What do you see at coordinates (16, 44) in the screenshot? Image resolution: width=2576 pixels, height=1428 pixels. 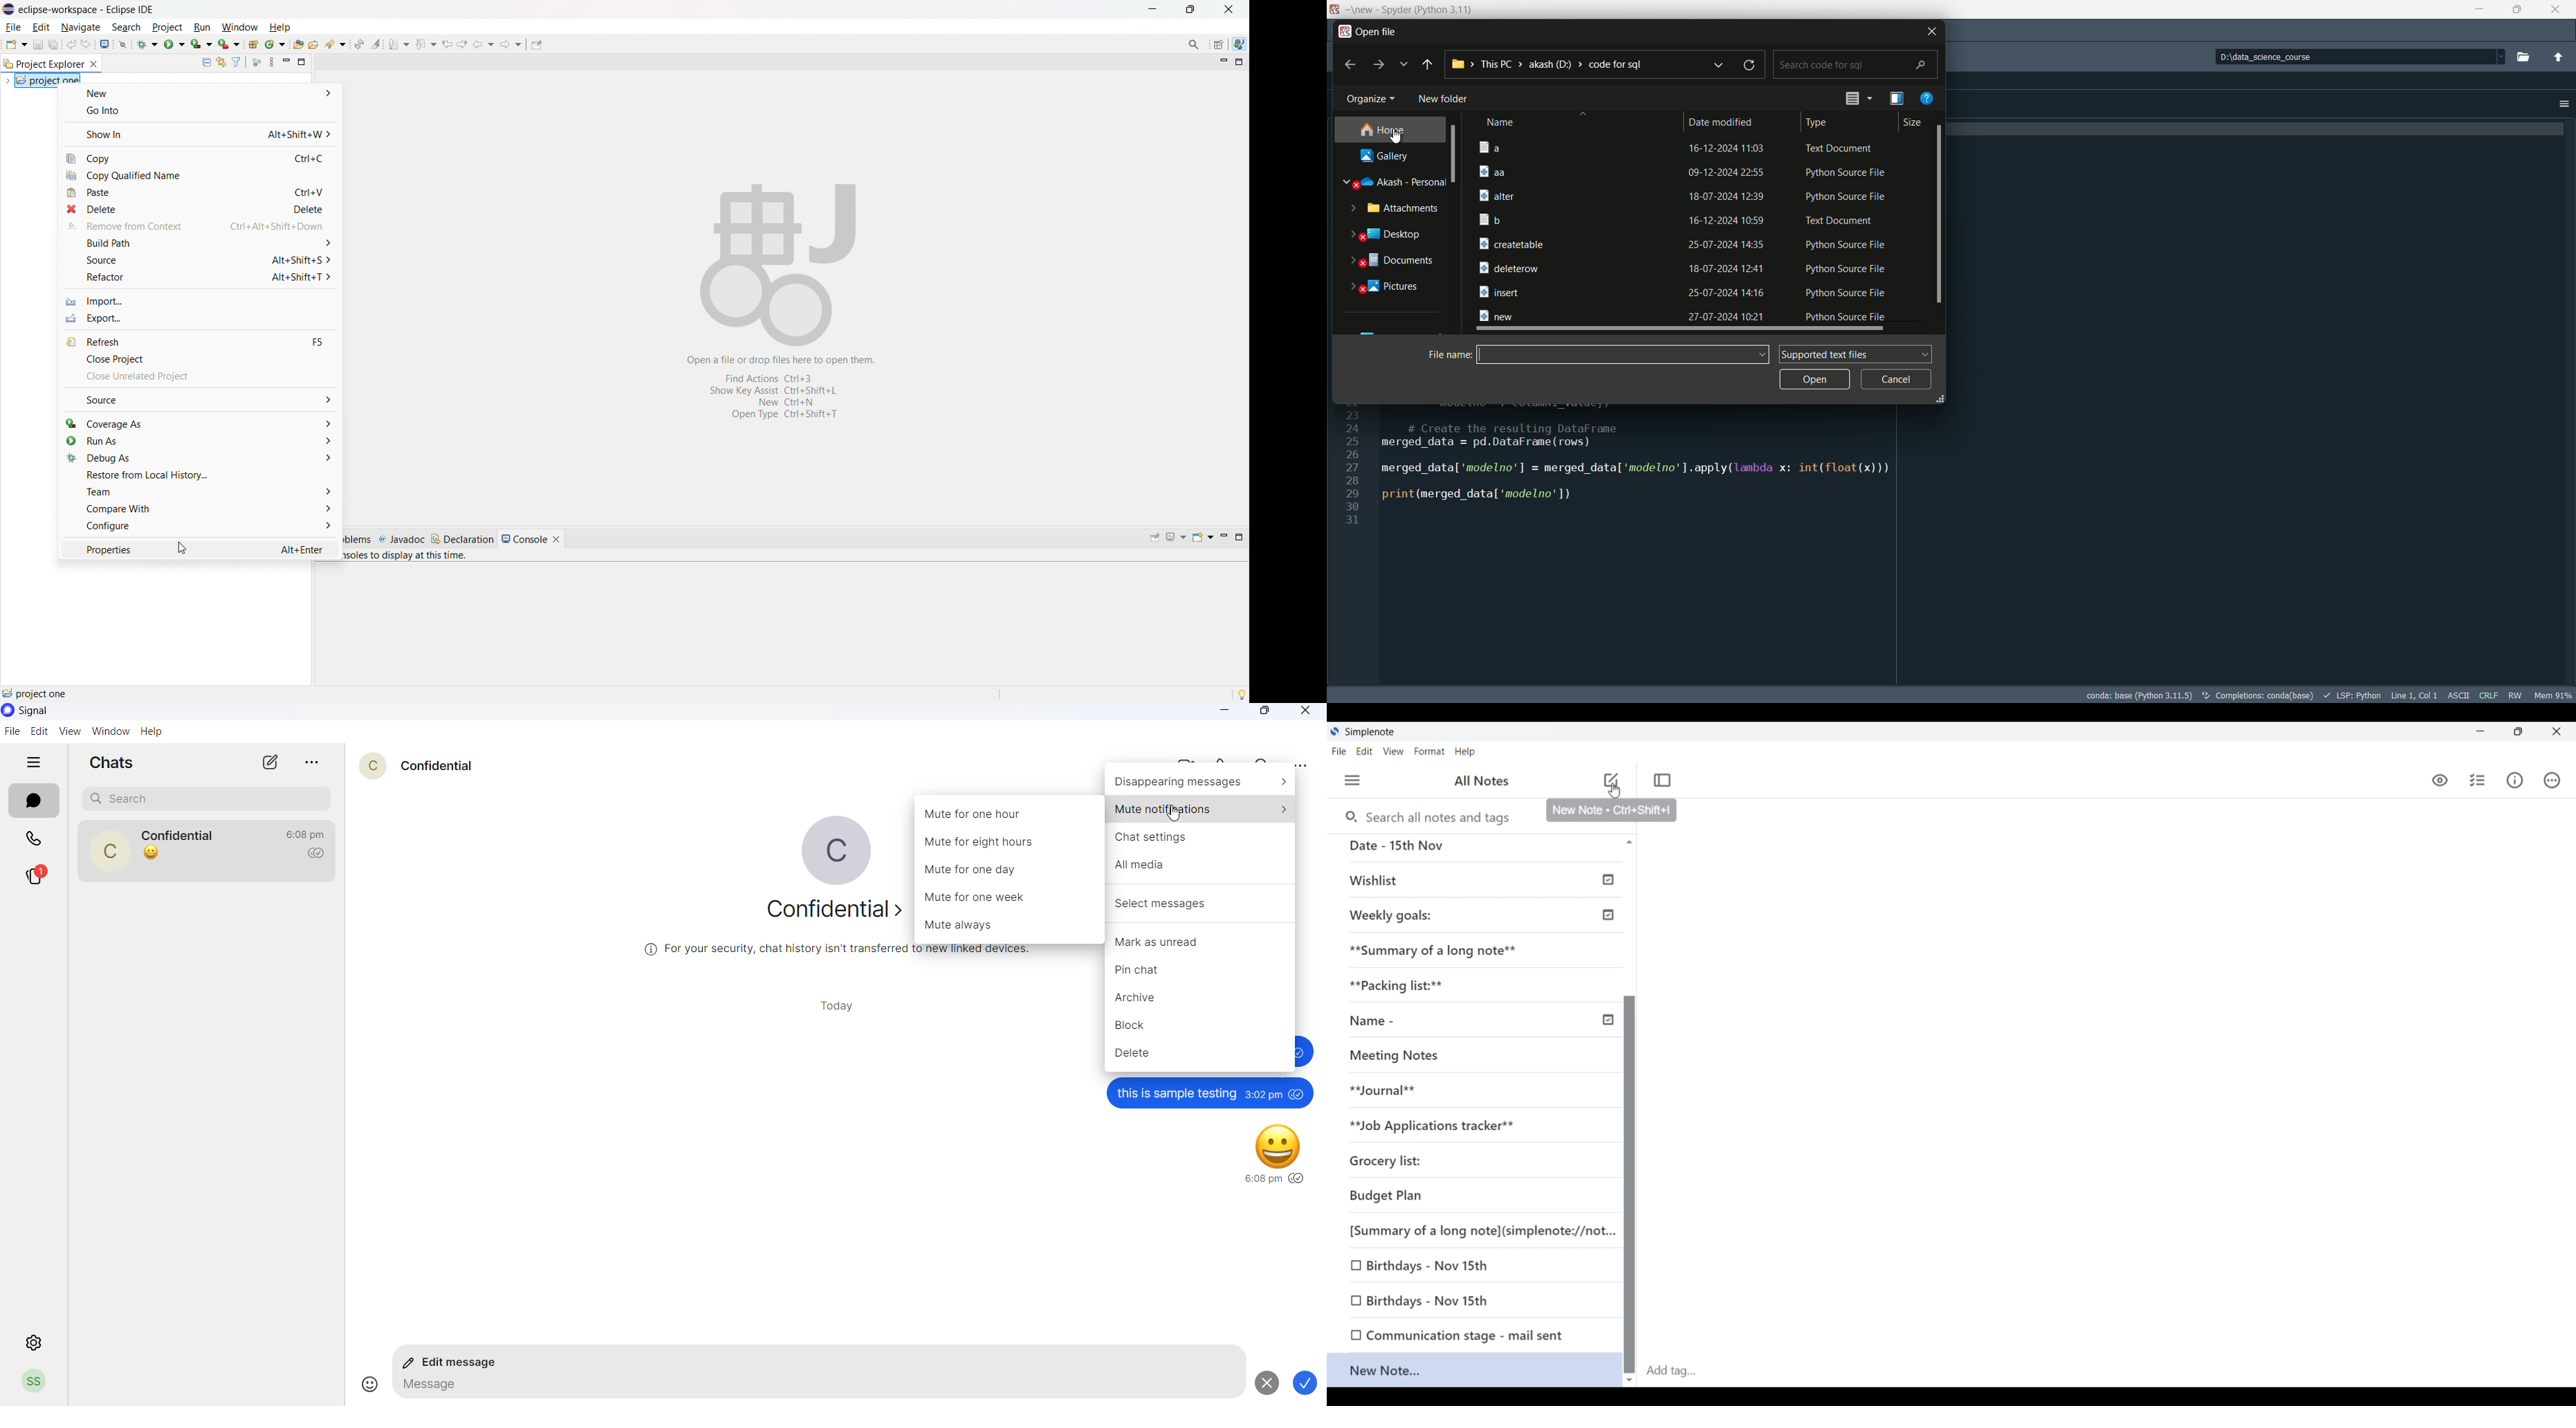 I see `new` at bounding box center [16, 44].